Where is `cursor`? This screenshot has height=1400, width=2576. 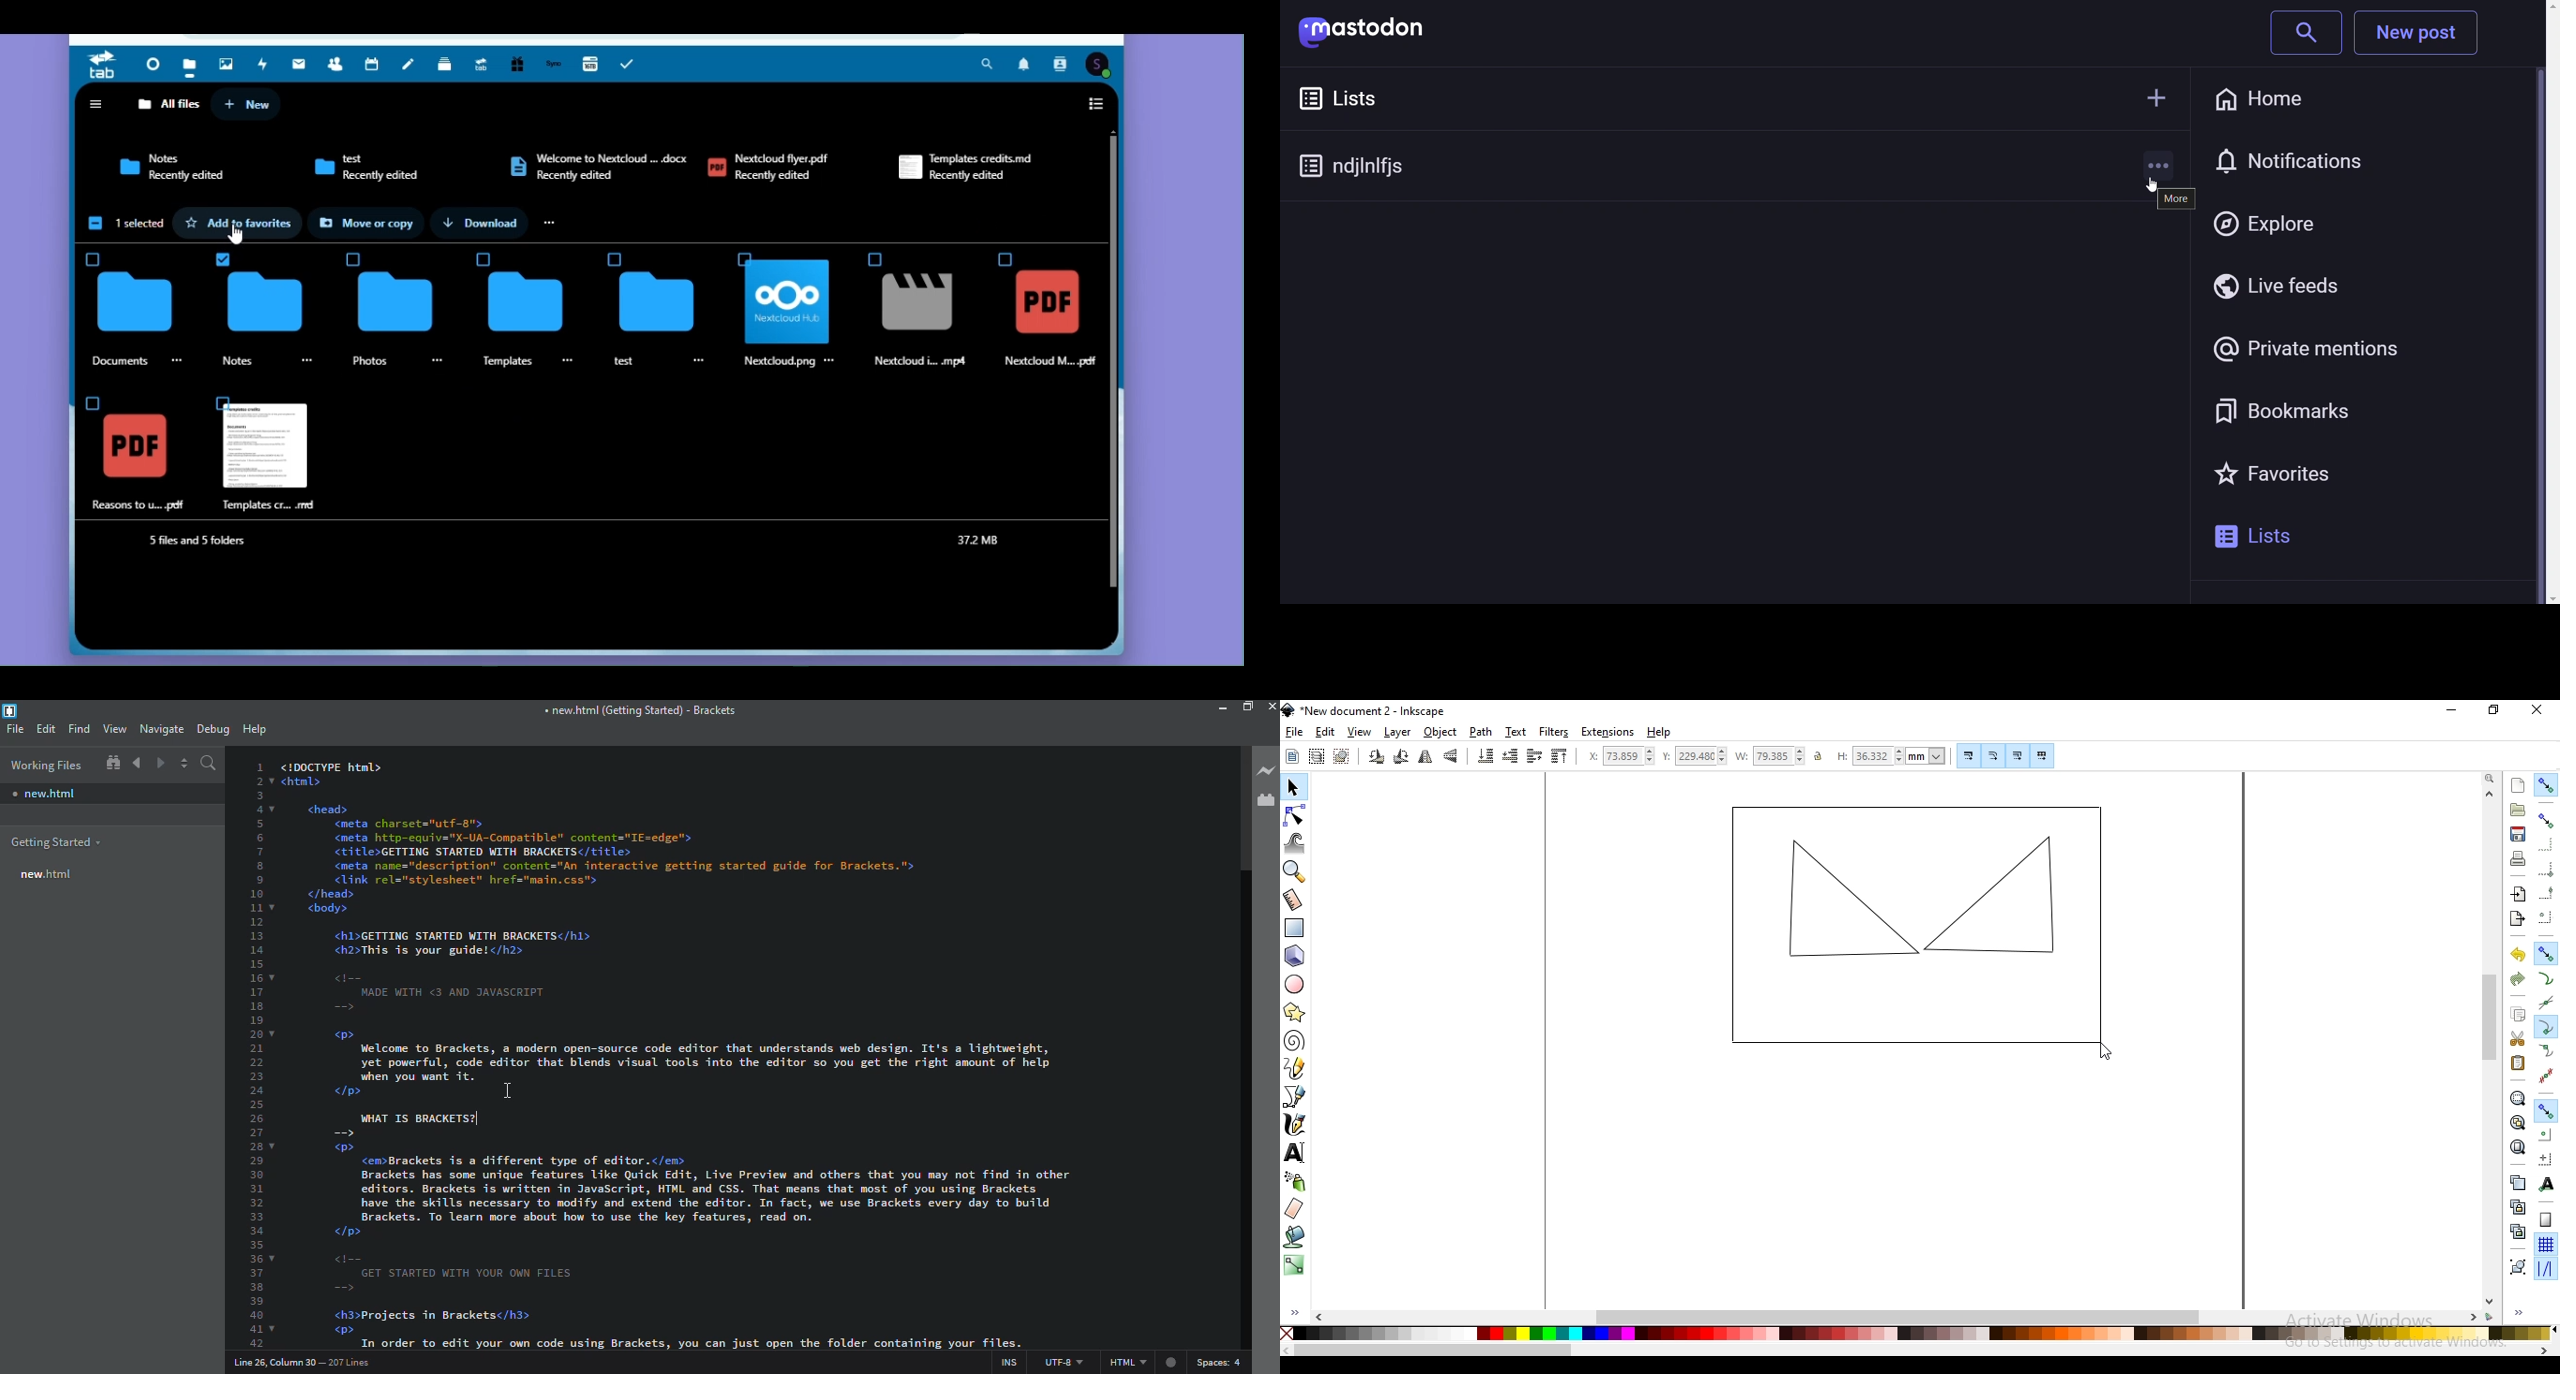
cursor is located at coordinates (2102, 1047).